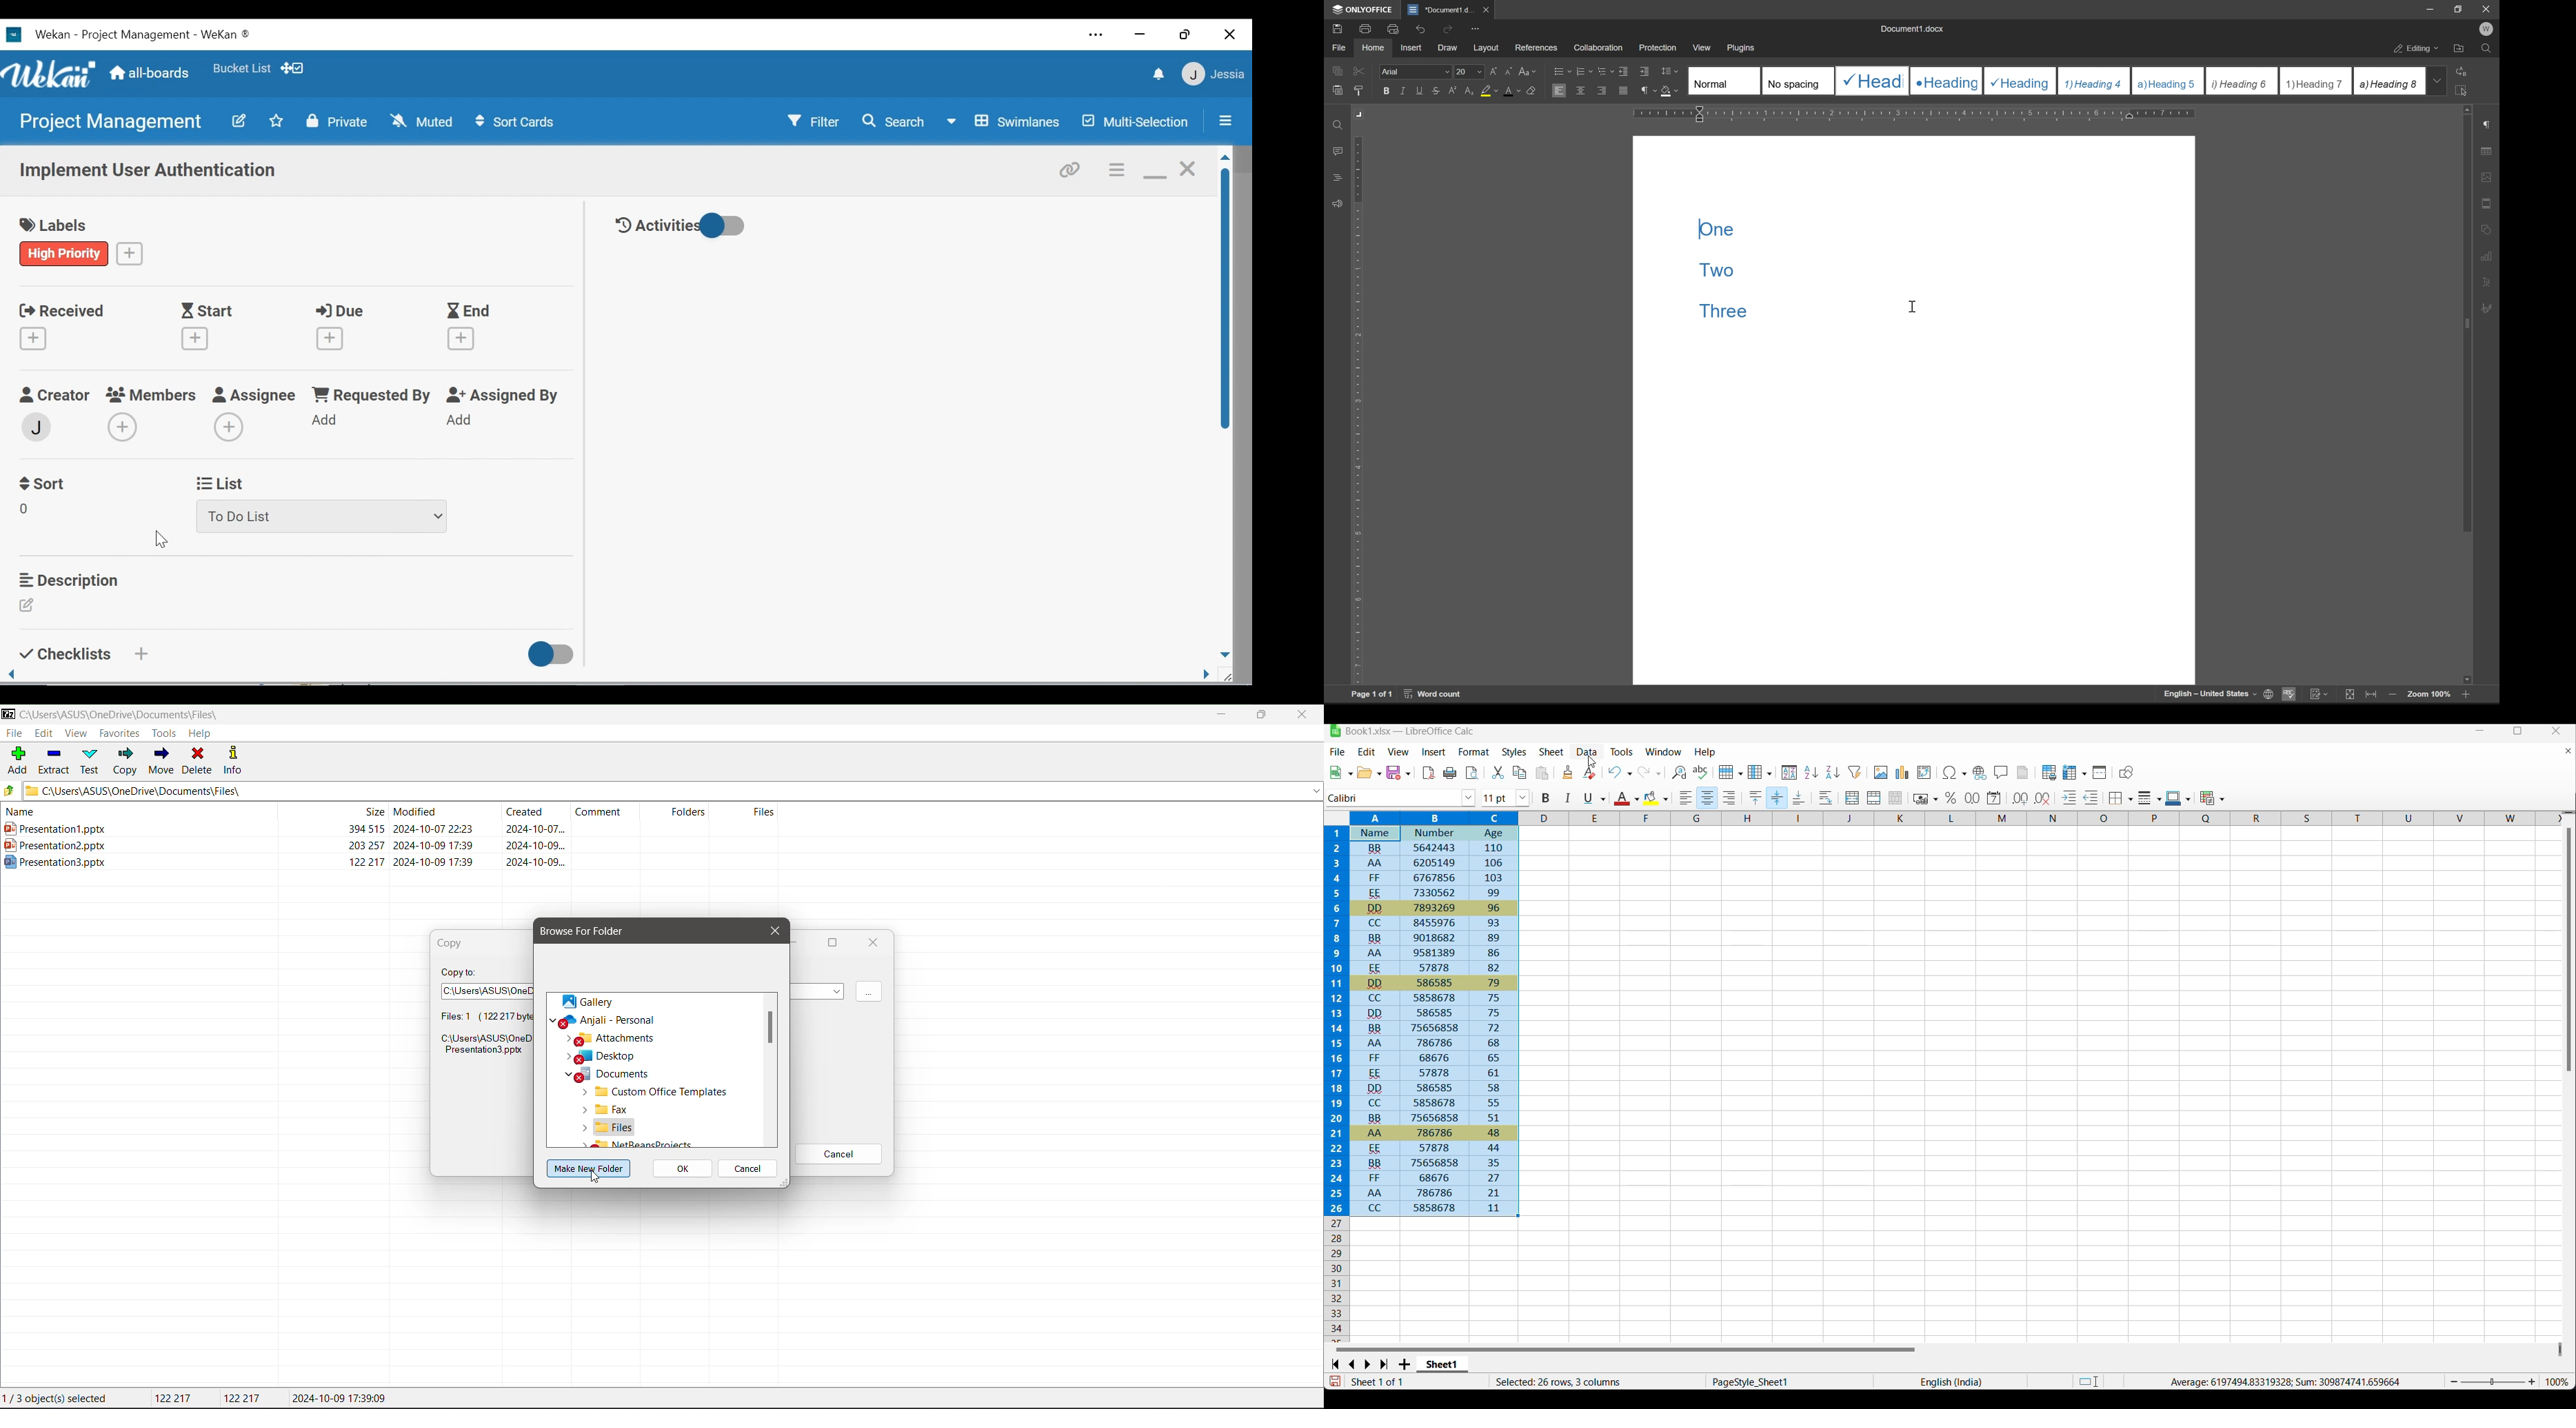 This screenshot has width=2576, height=1428. Describe the element at coordinates (1369, 772) in the screenshot. I see `Open options` at that location.